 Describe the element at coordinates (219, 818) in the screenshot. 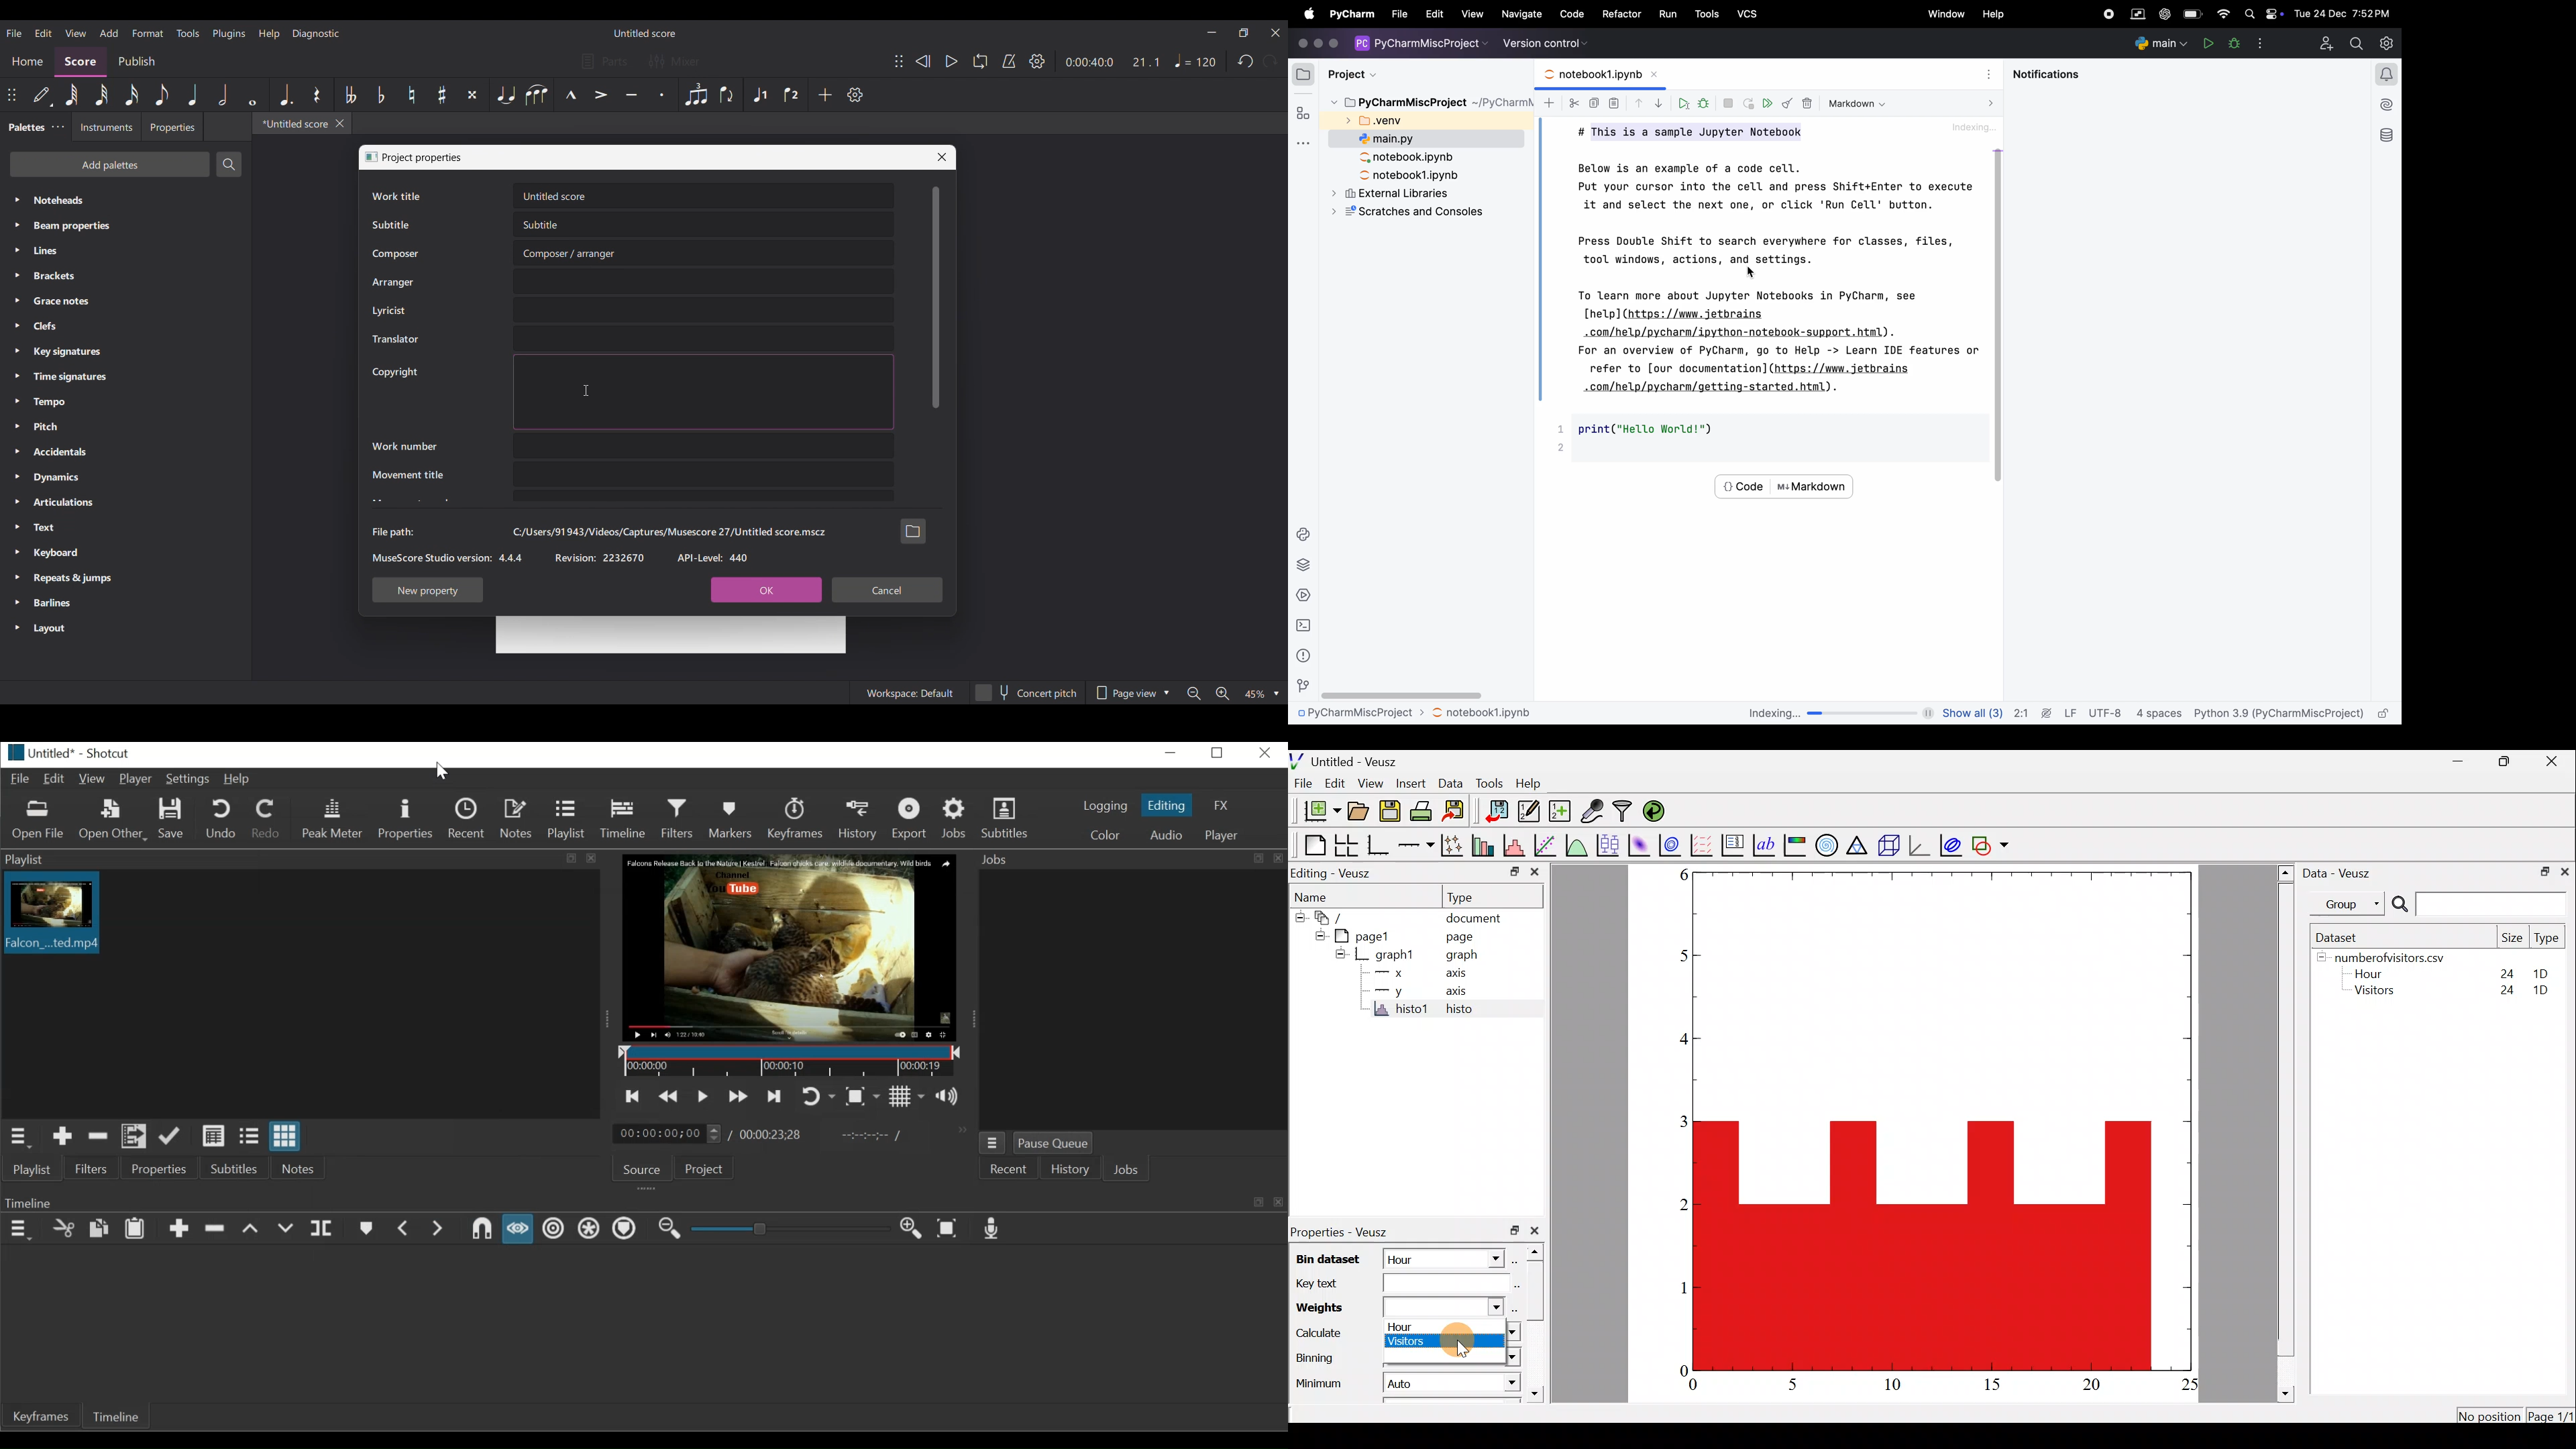

I see `Undo` at that location.